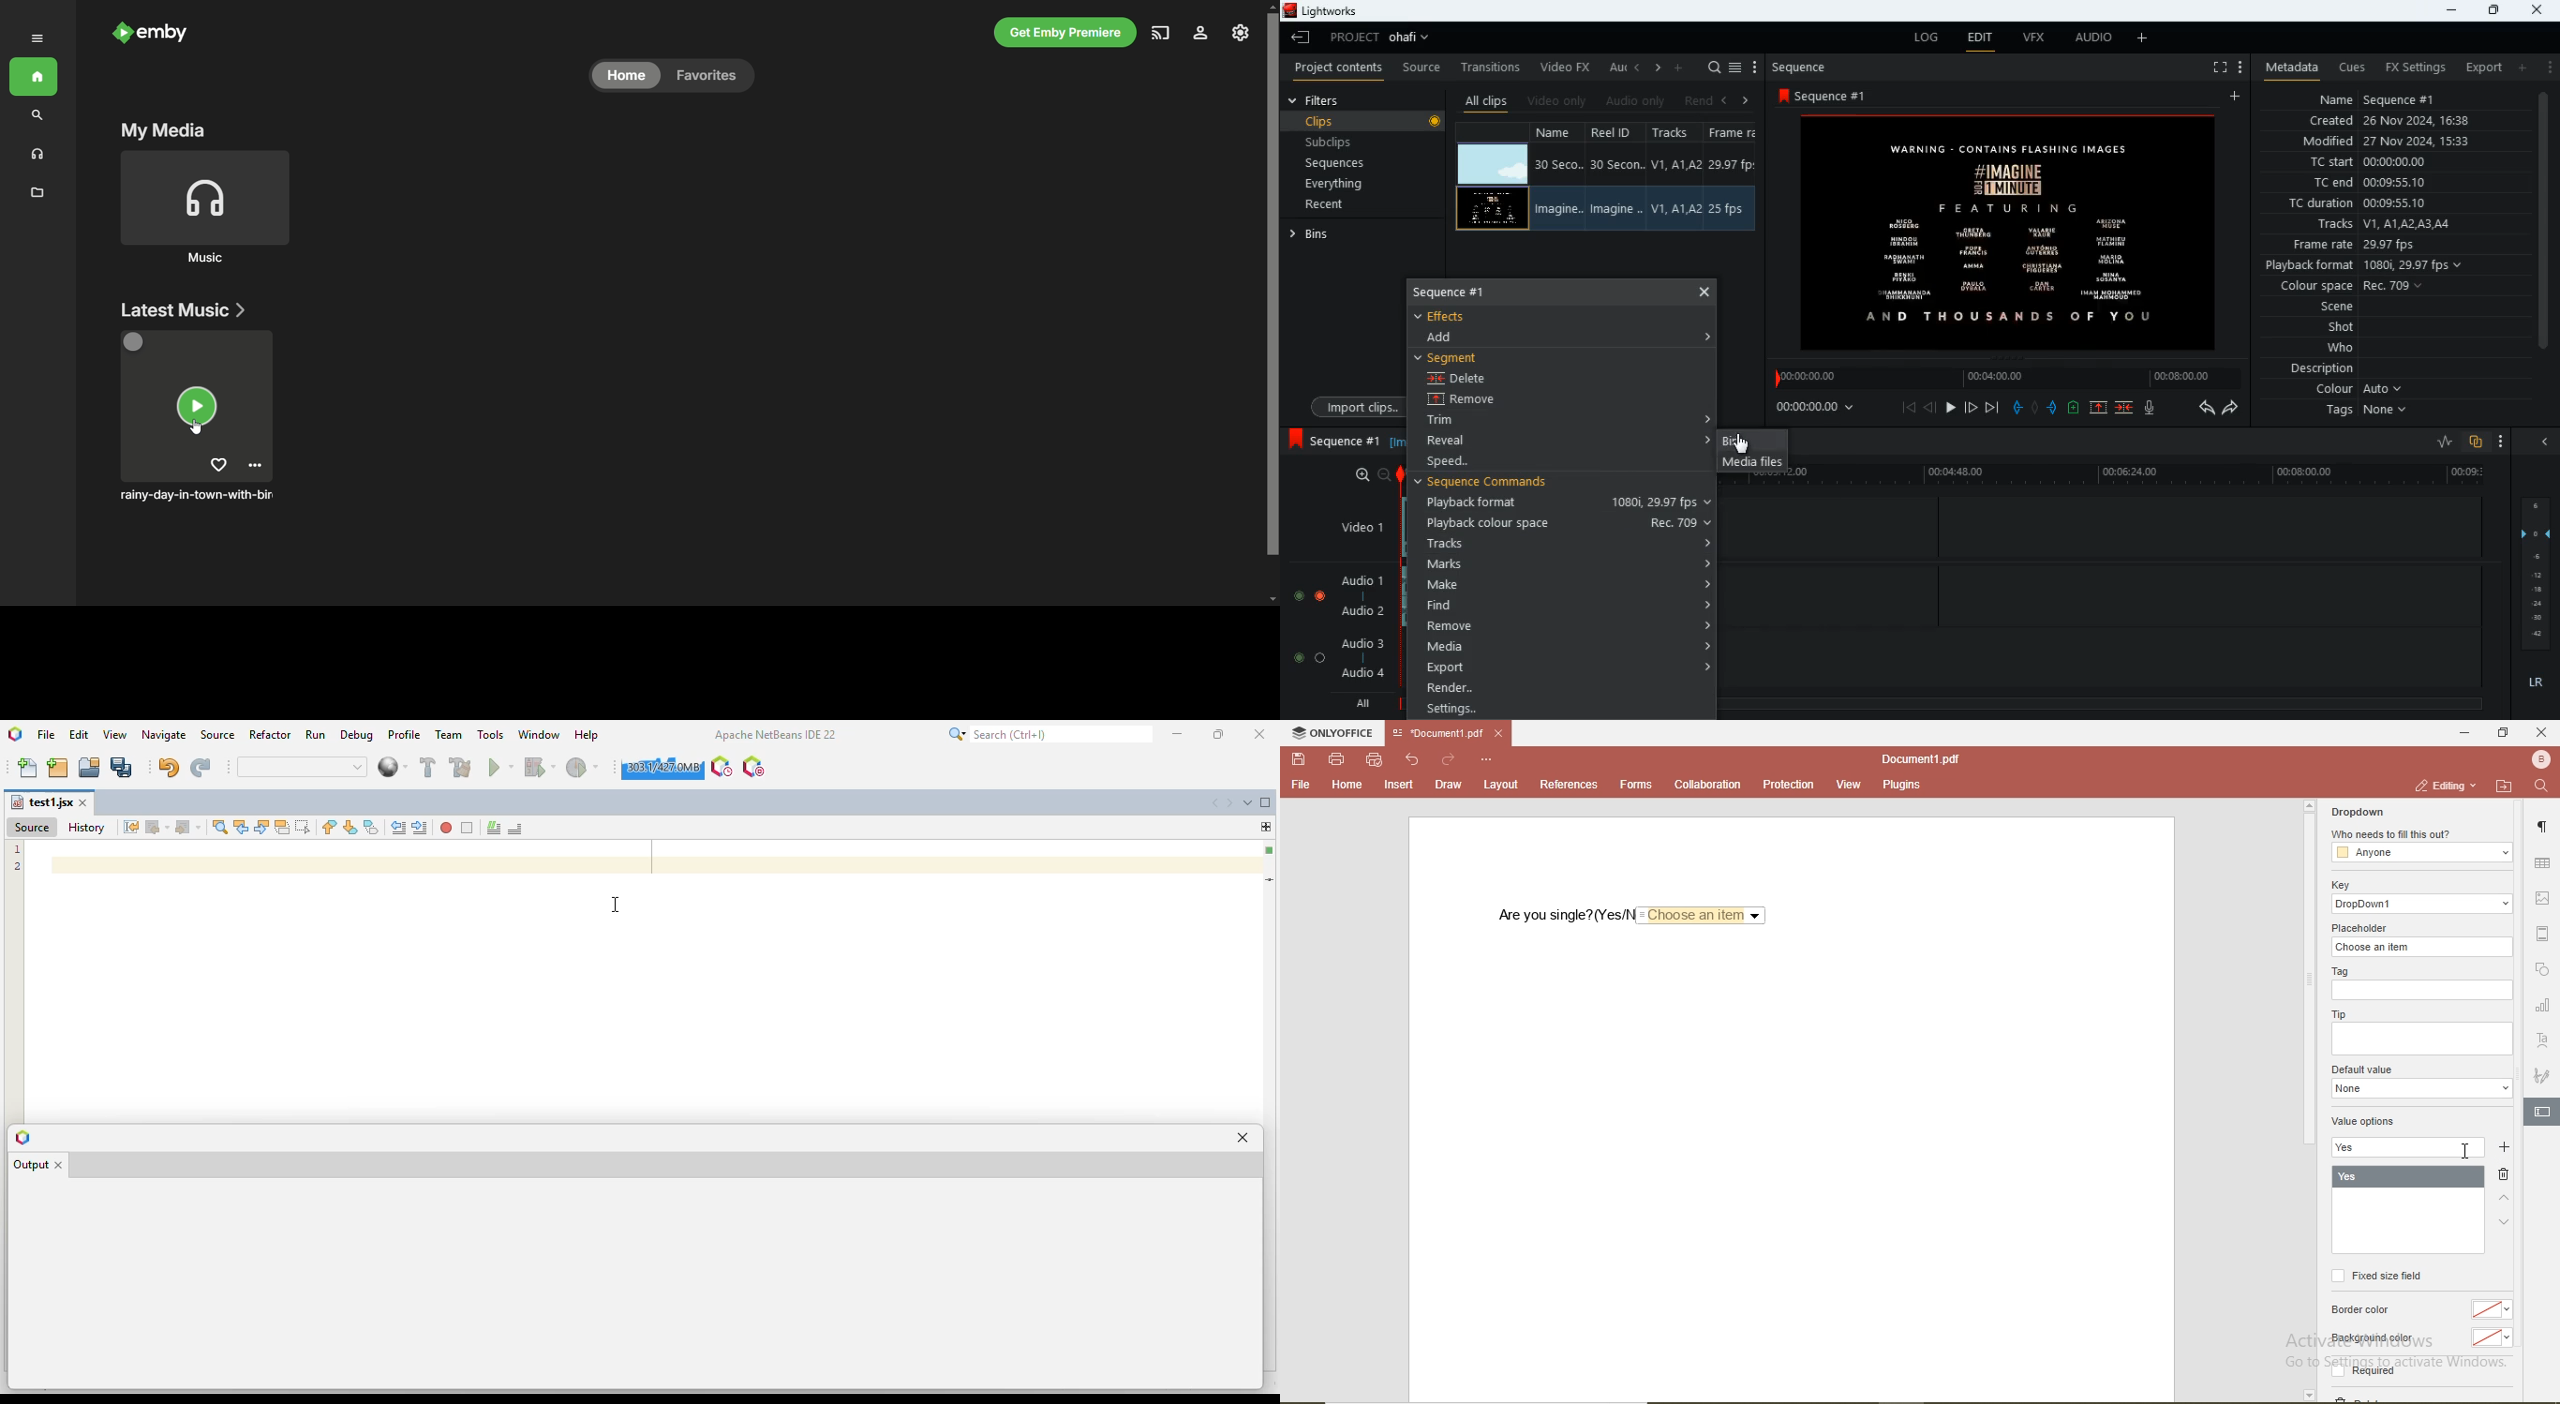  Describe the element at coordinates (122, 768) in the screenshot. I see `save all` at that location.